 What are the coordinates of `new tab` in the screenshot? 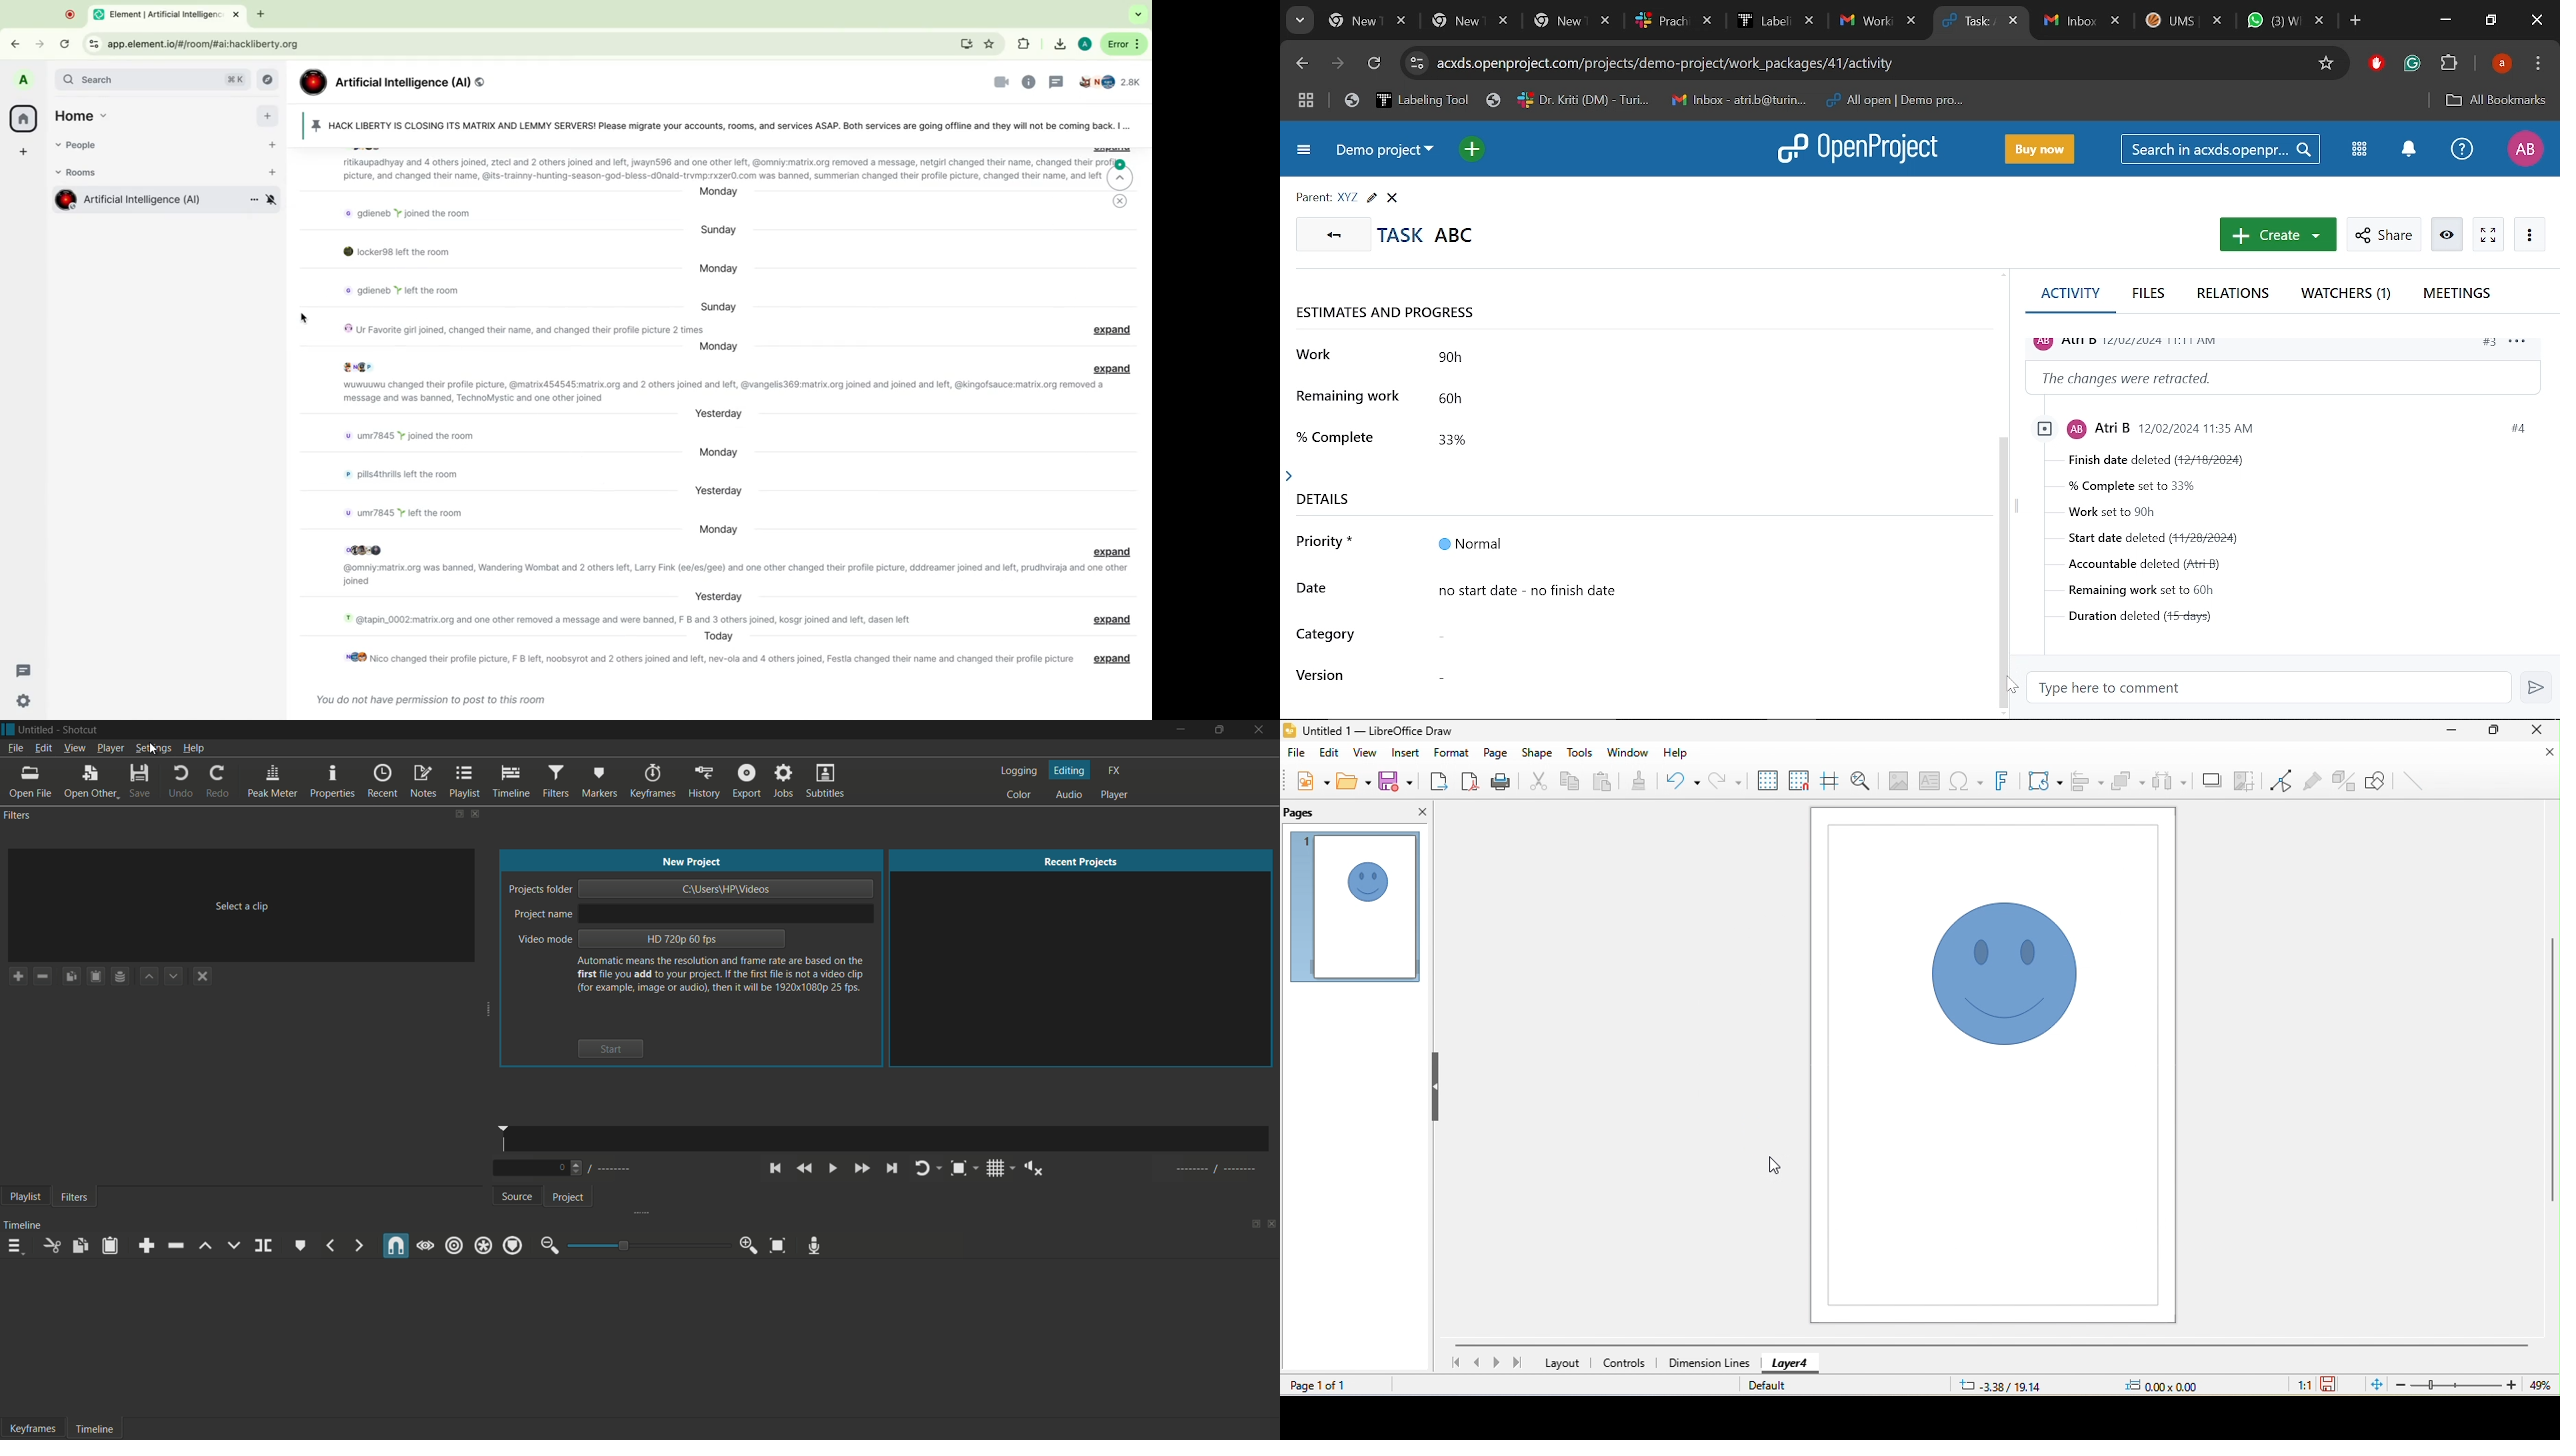 It's located at (263, 15).